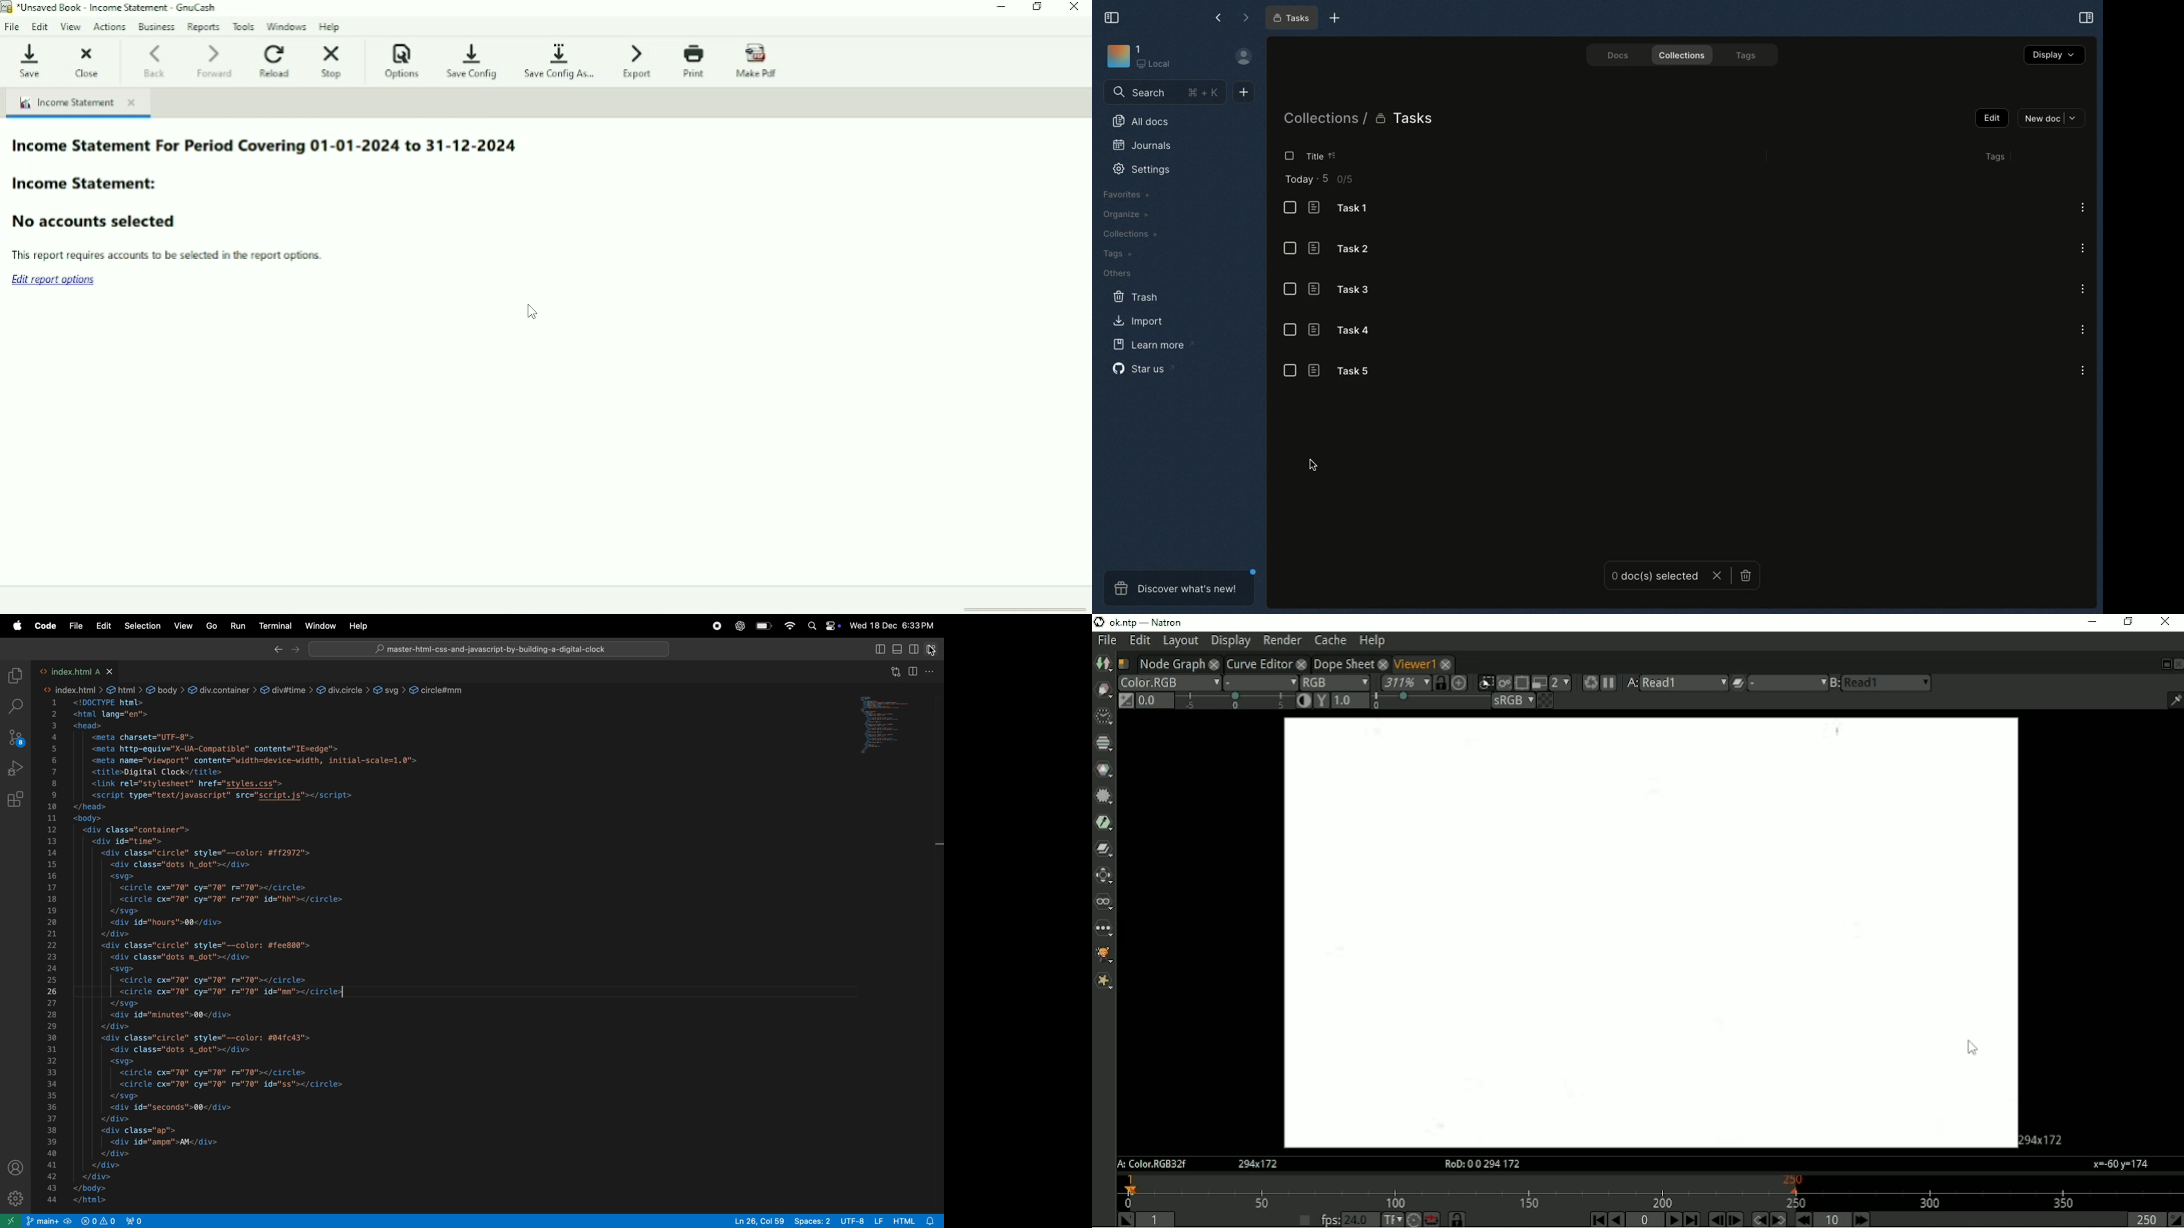  I want to click on Options, so click(2083, 247).